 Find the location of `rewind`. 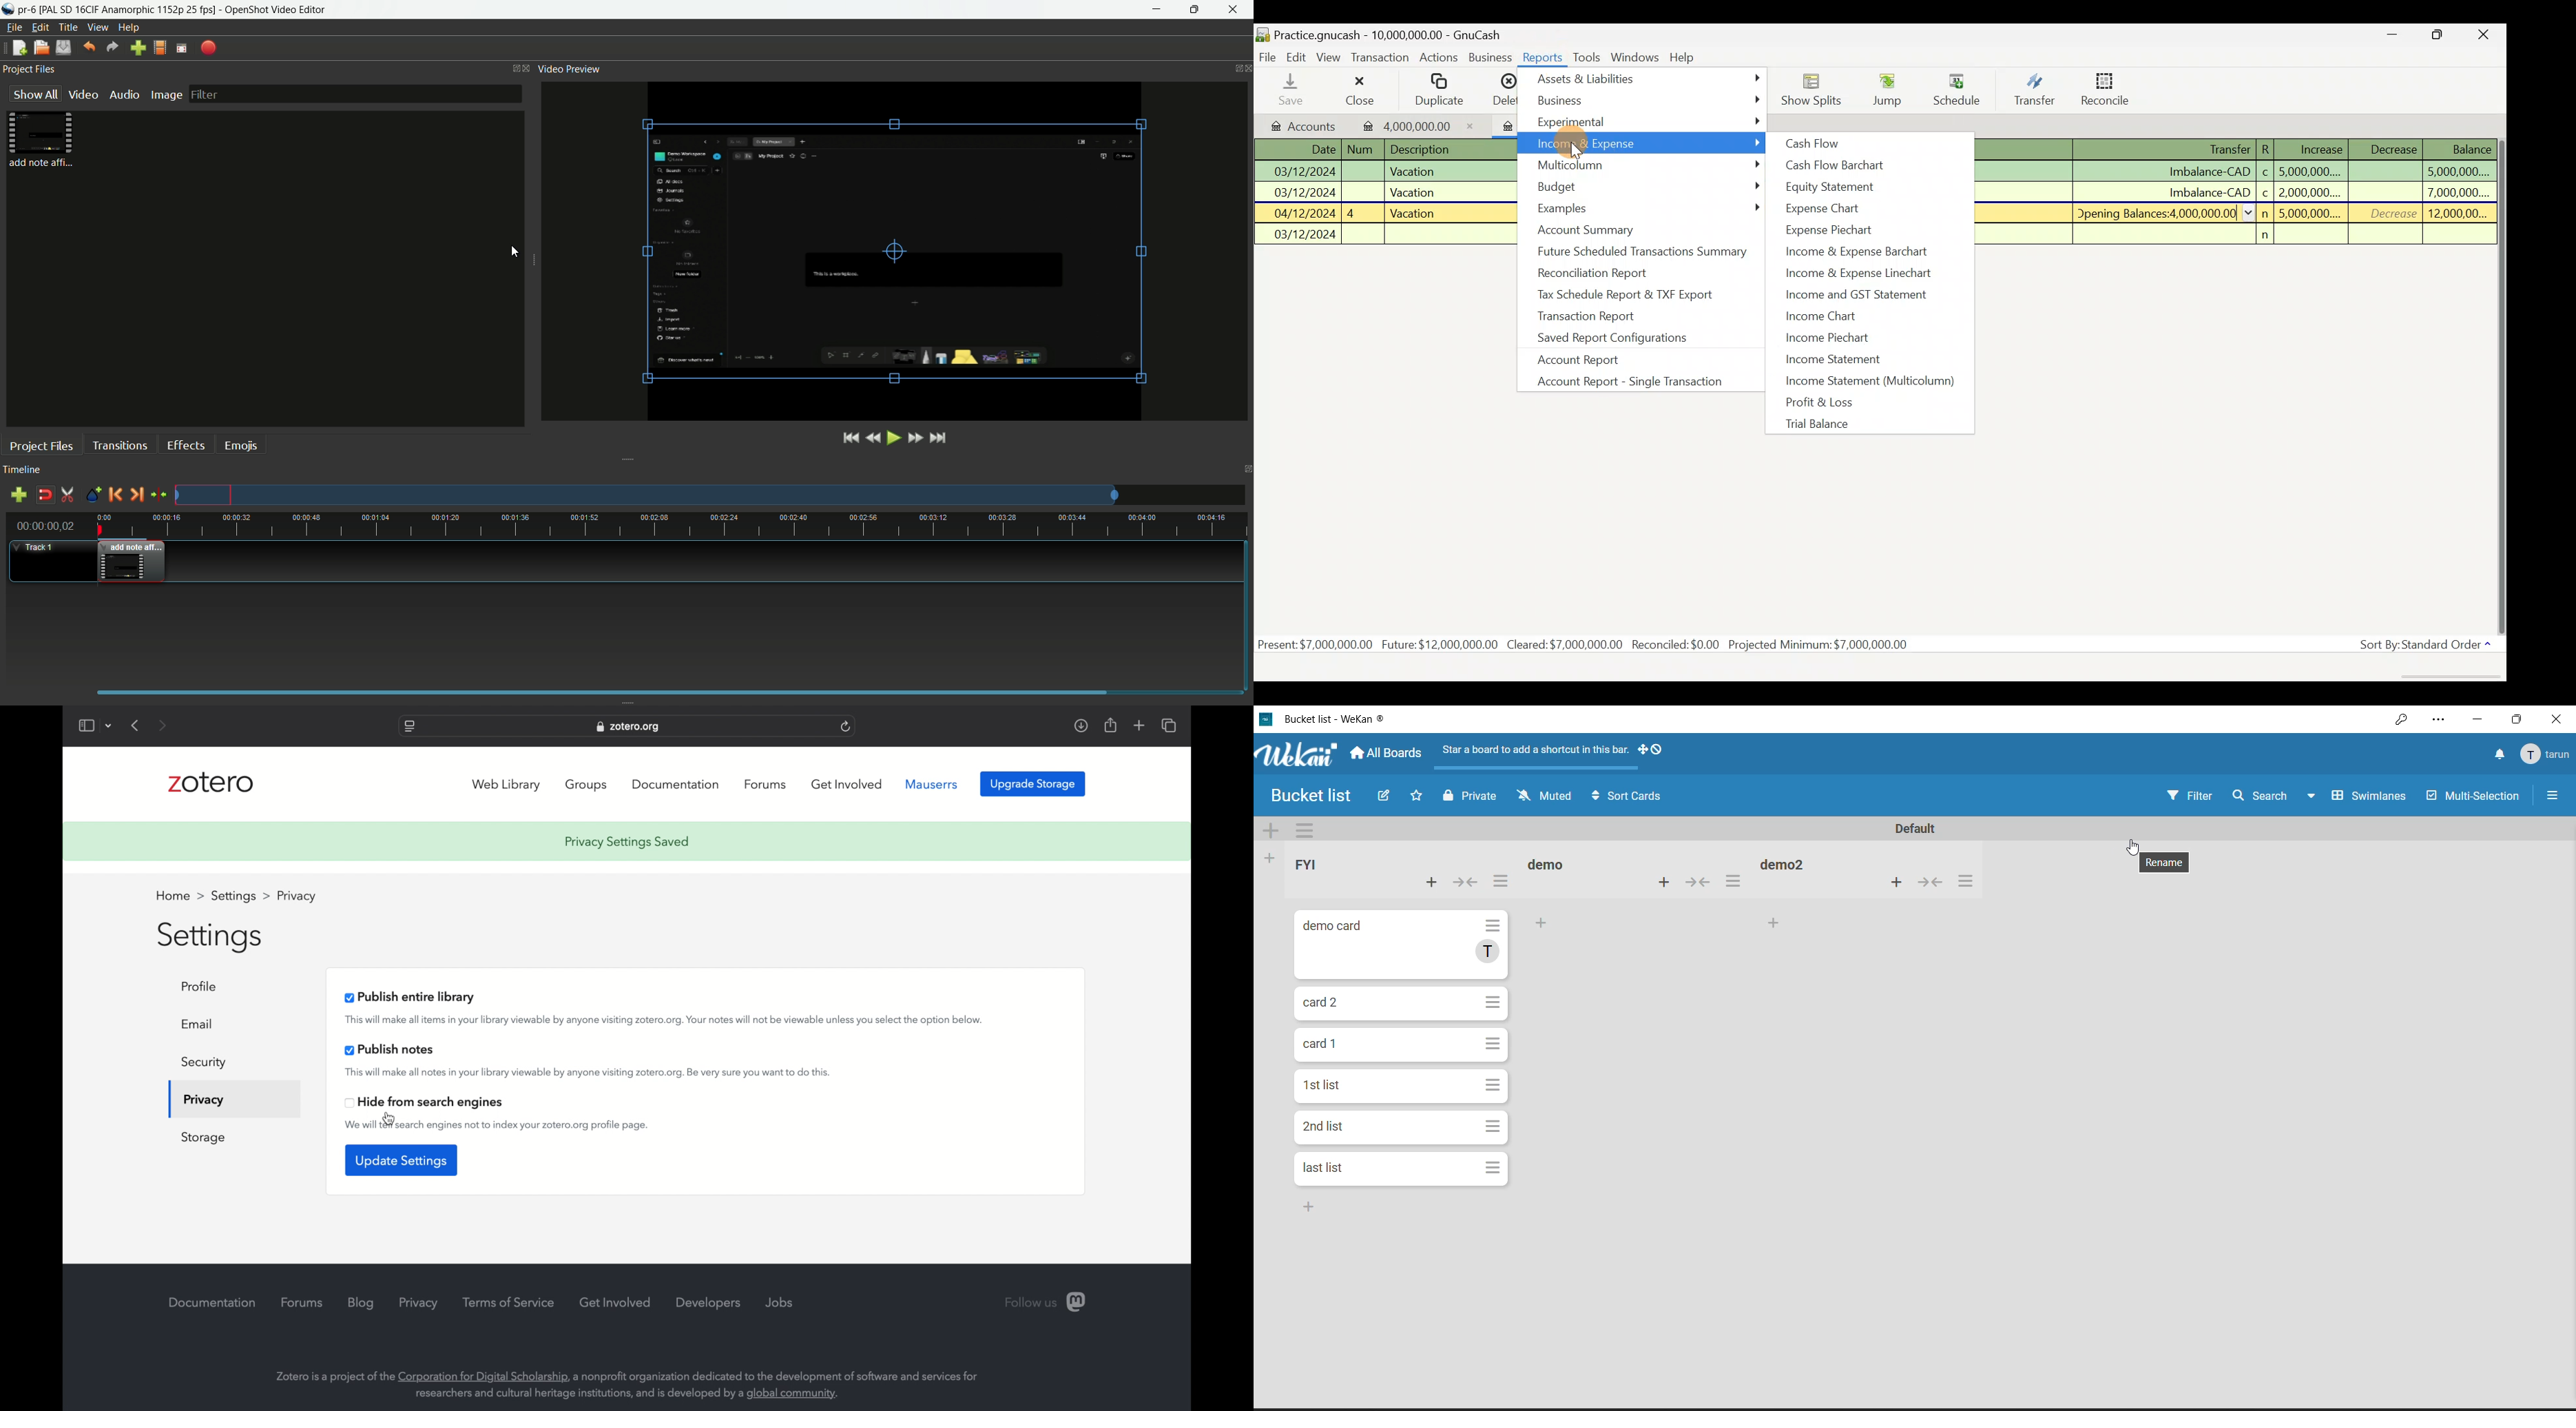

rewind is located at coordinates (875, 438).